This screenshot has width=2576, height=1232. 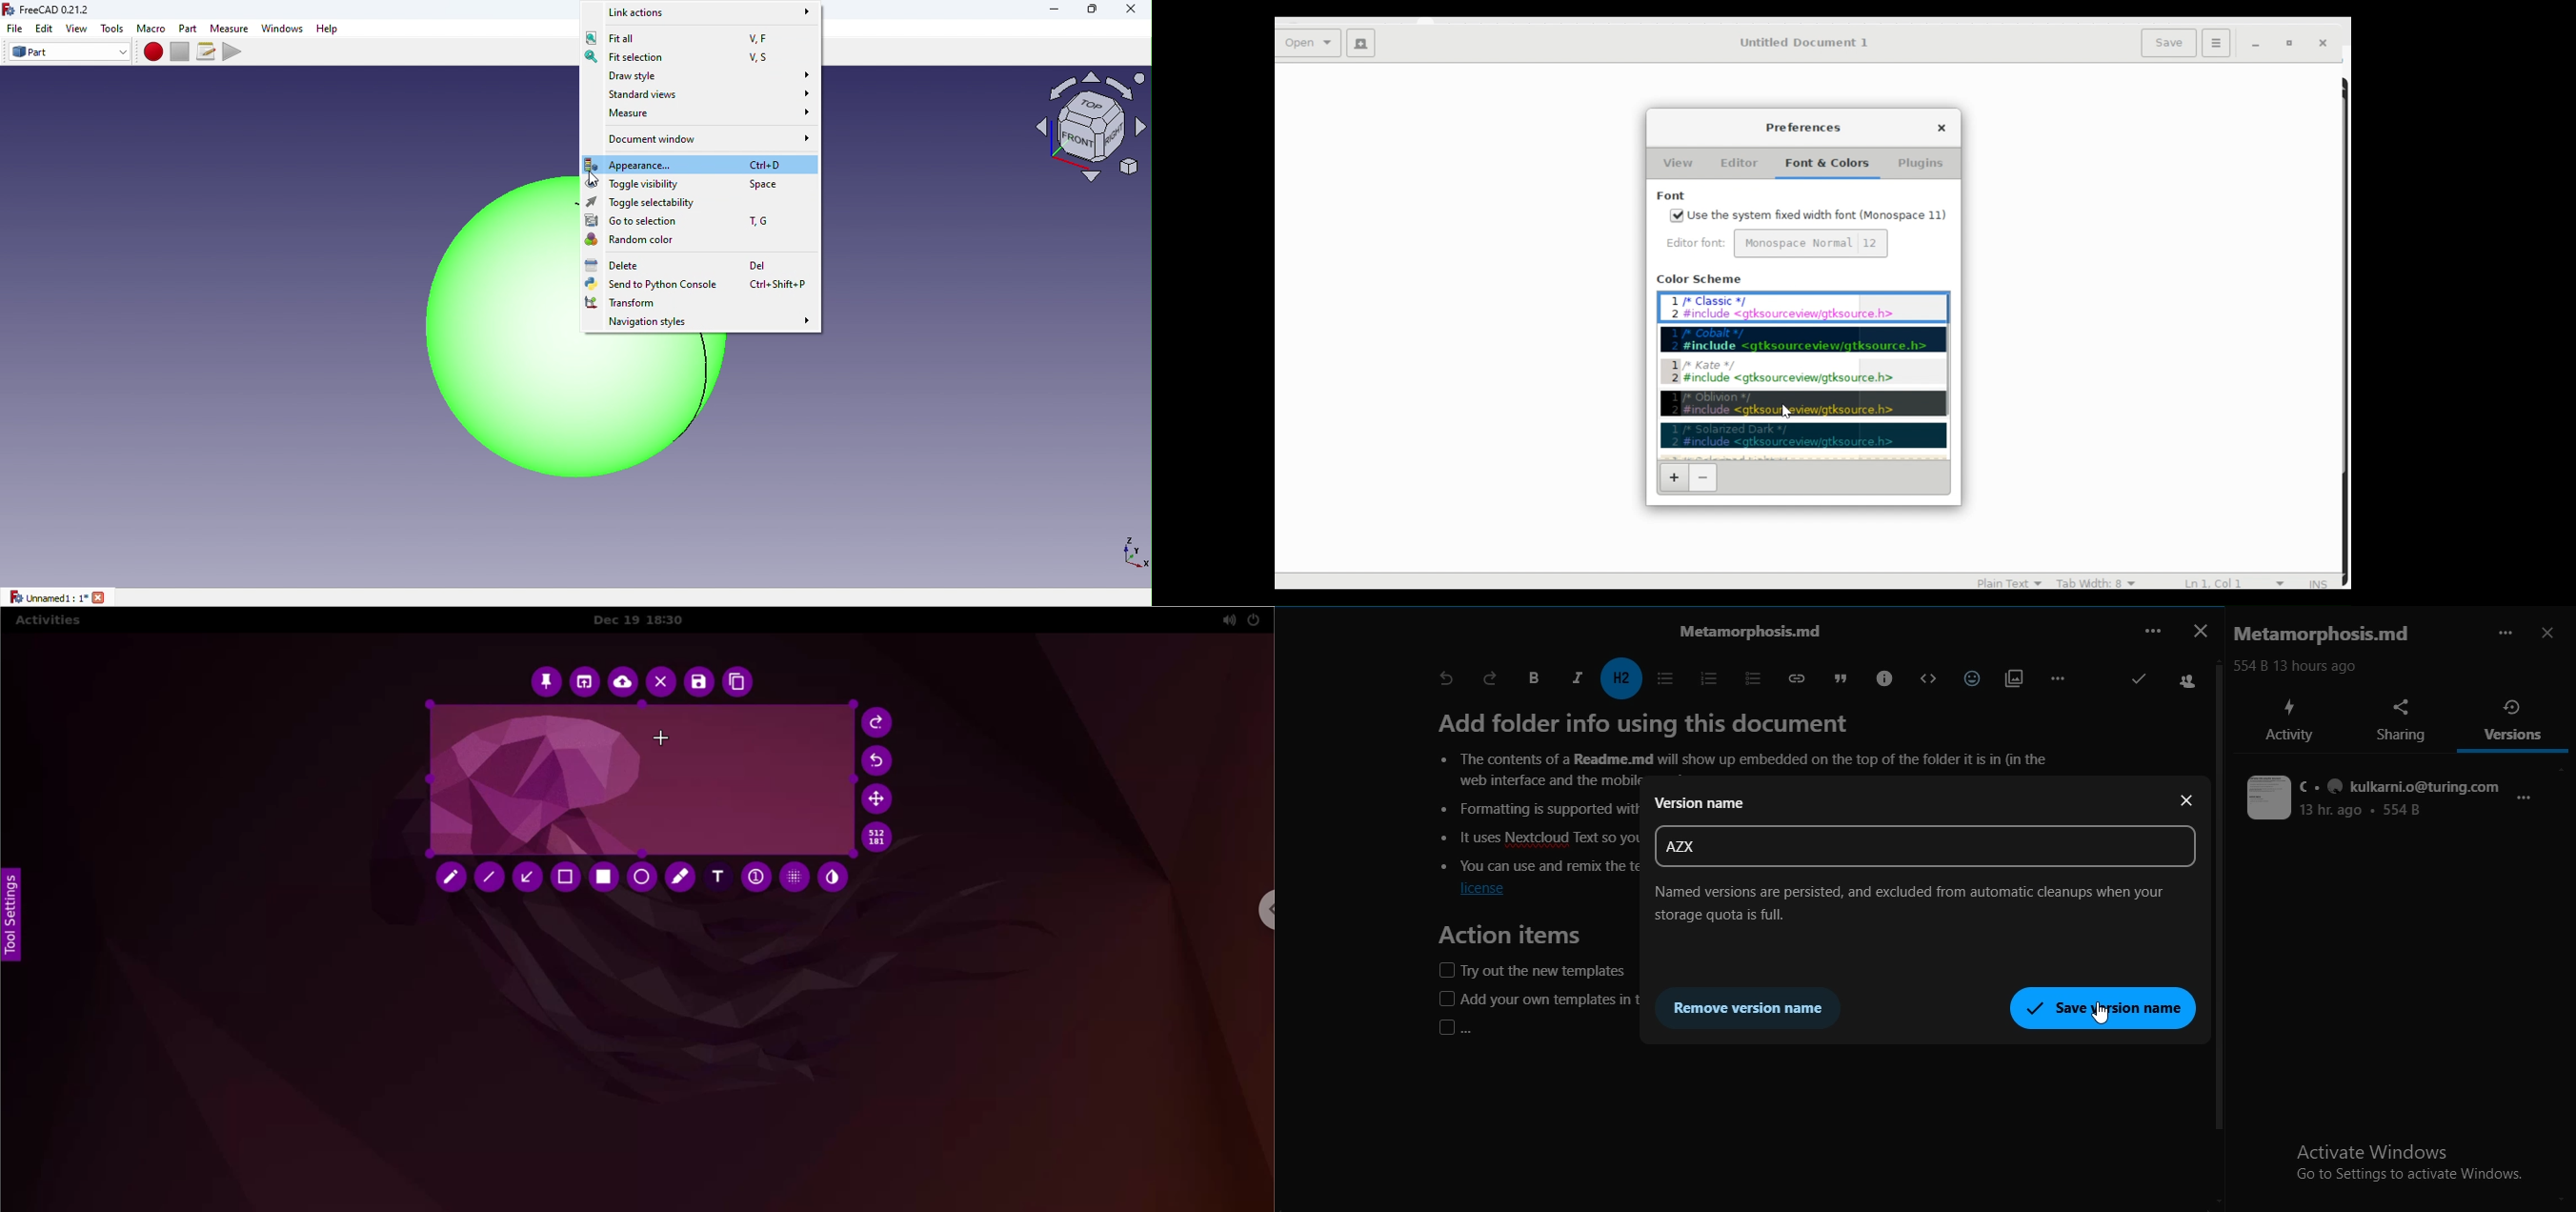 What do you see at coordinates (1677, 215) in the screenshot?
I see `checked checkbox` at bounding box center [1677, 215].